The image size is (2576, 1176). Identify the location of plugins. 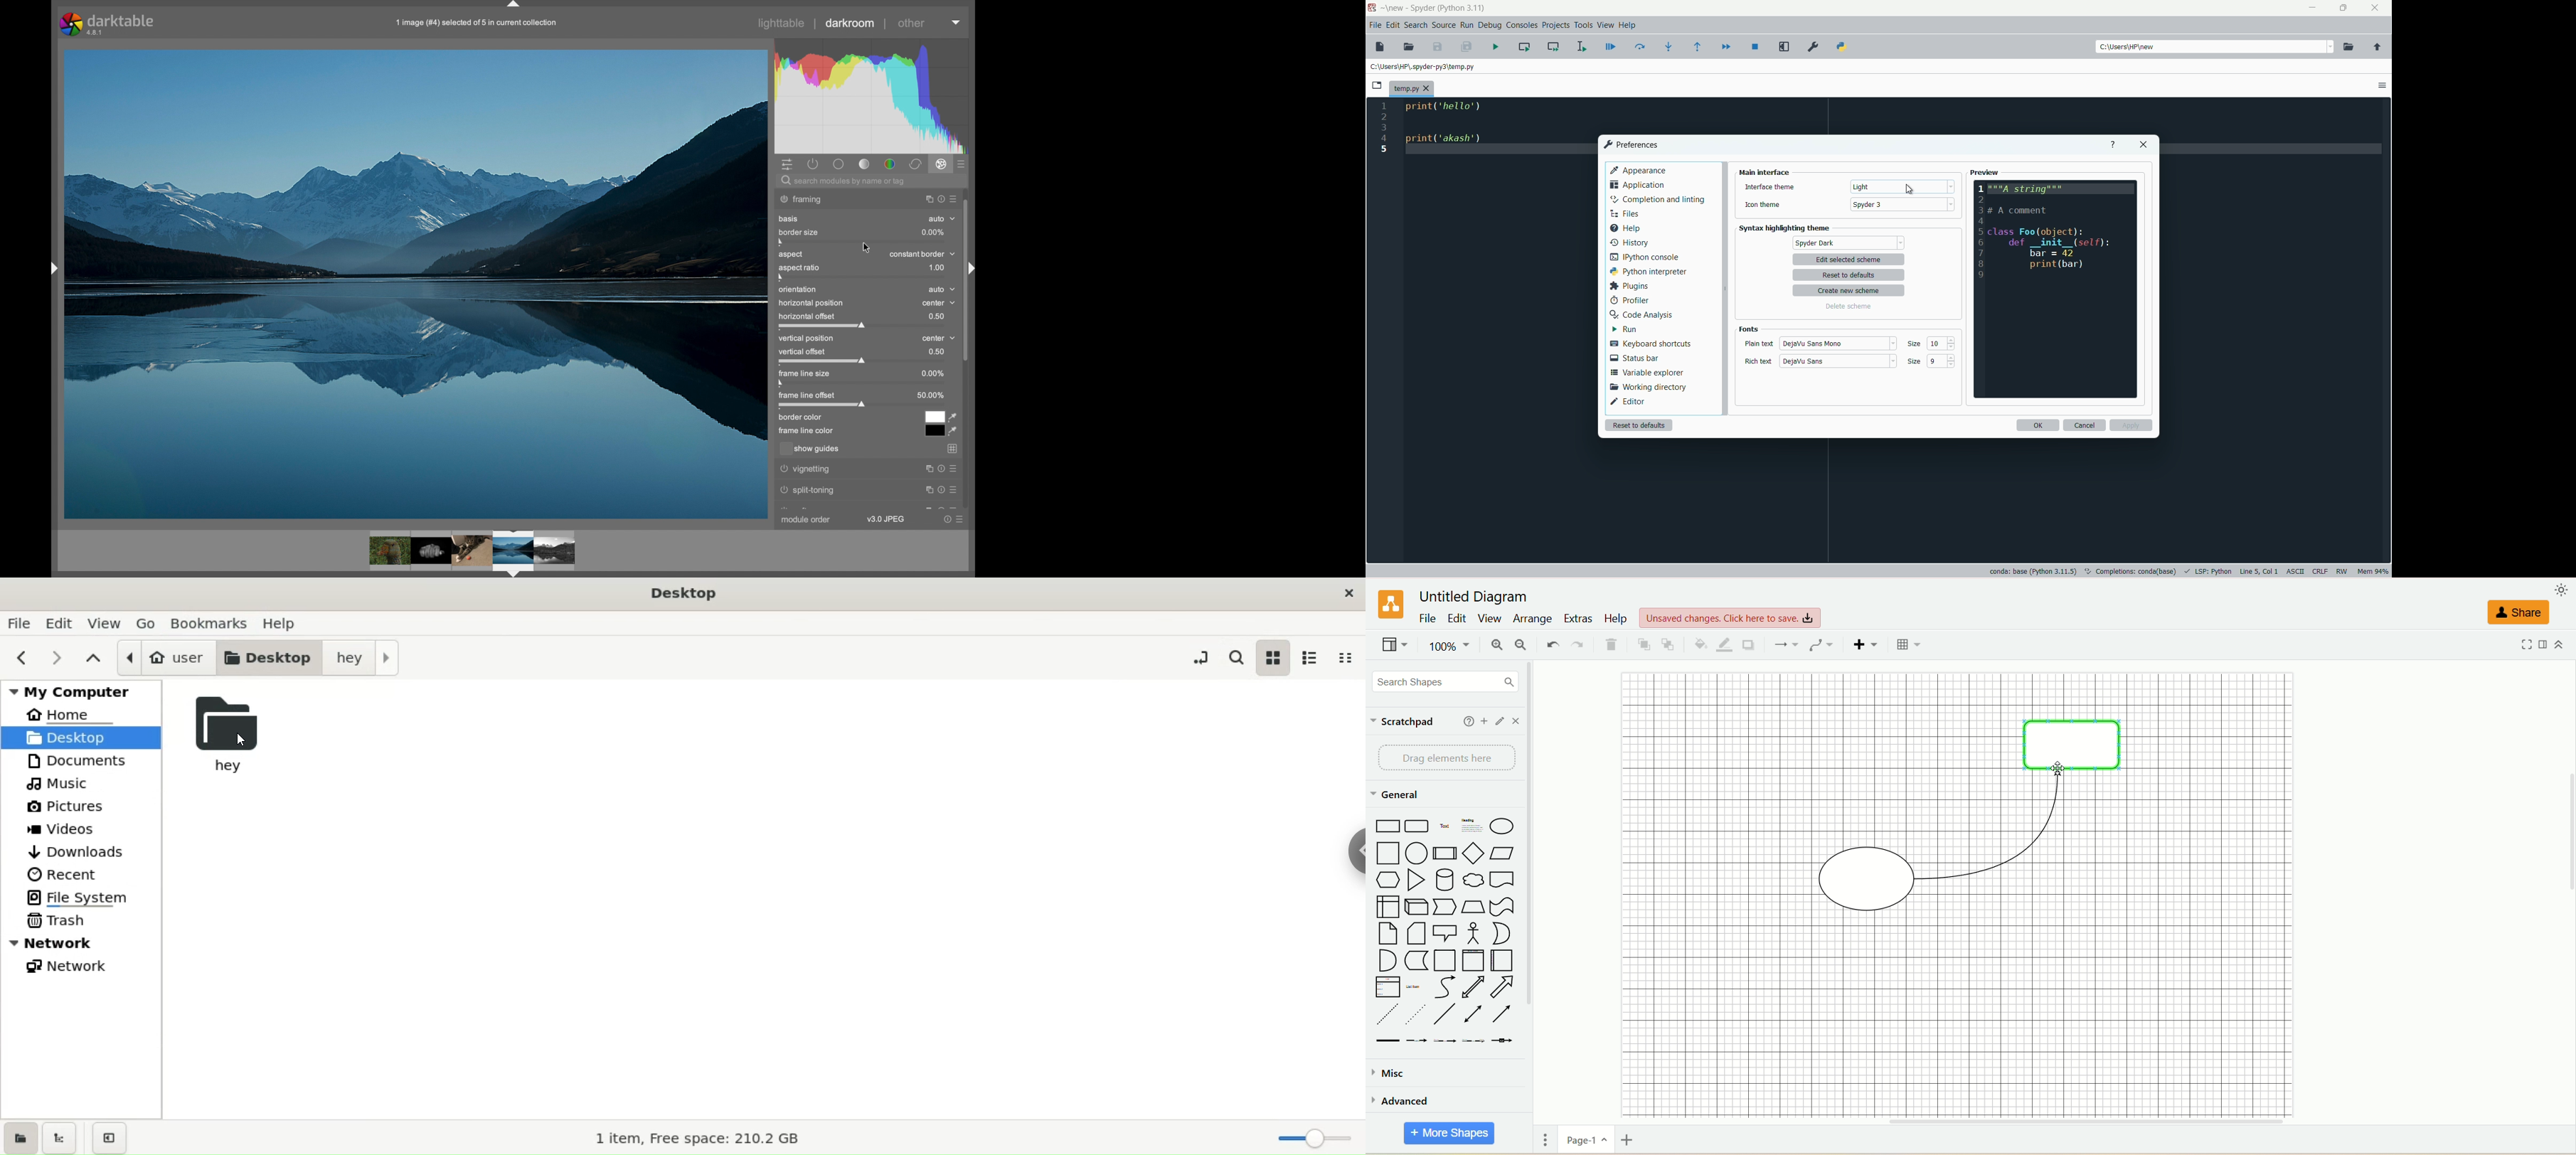
(1628, 287).